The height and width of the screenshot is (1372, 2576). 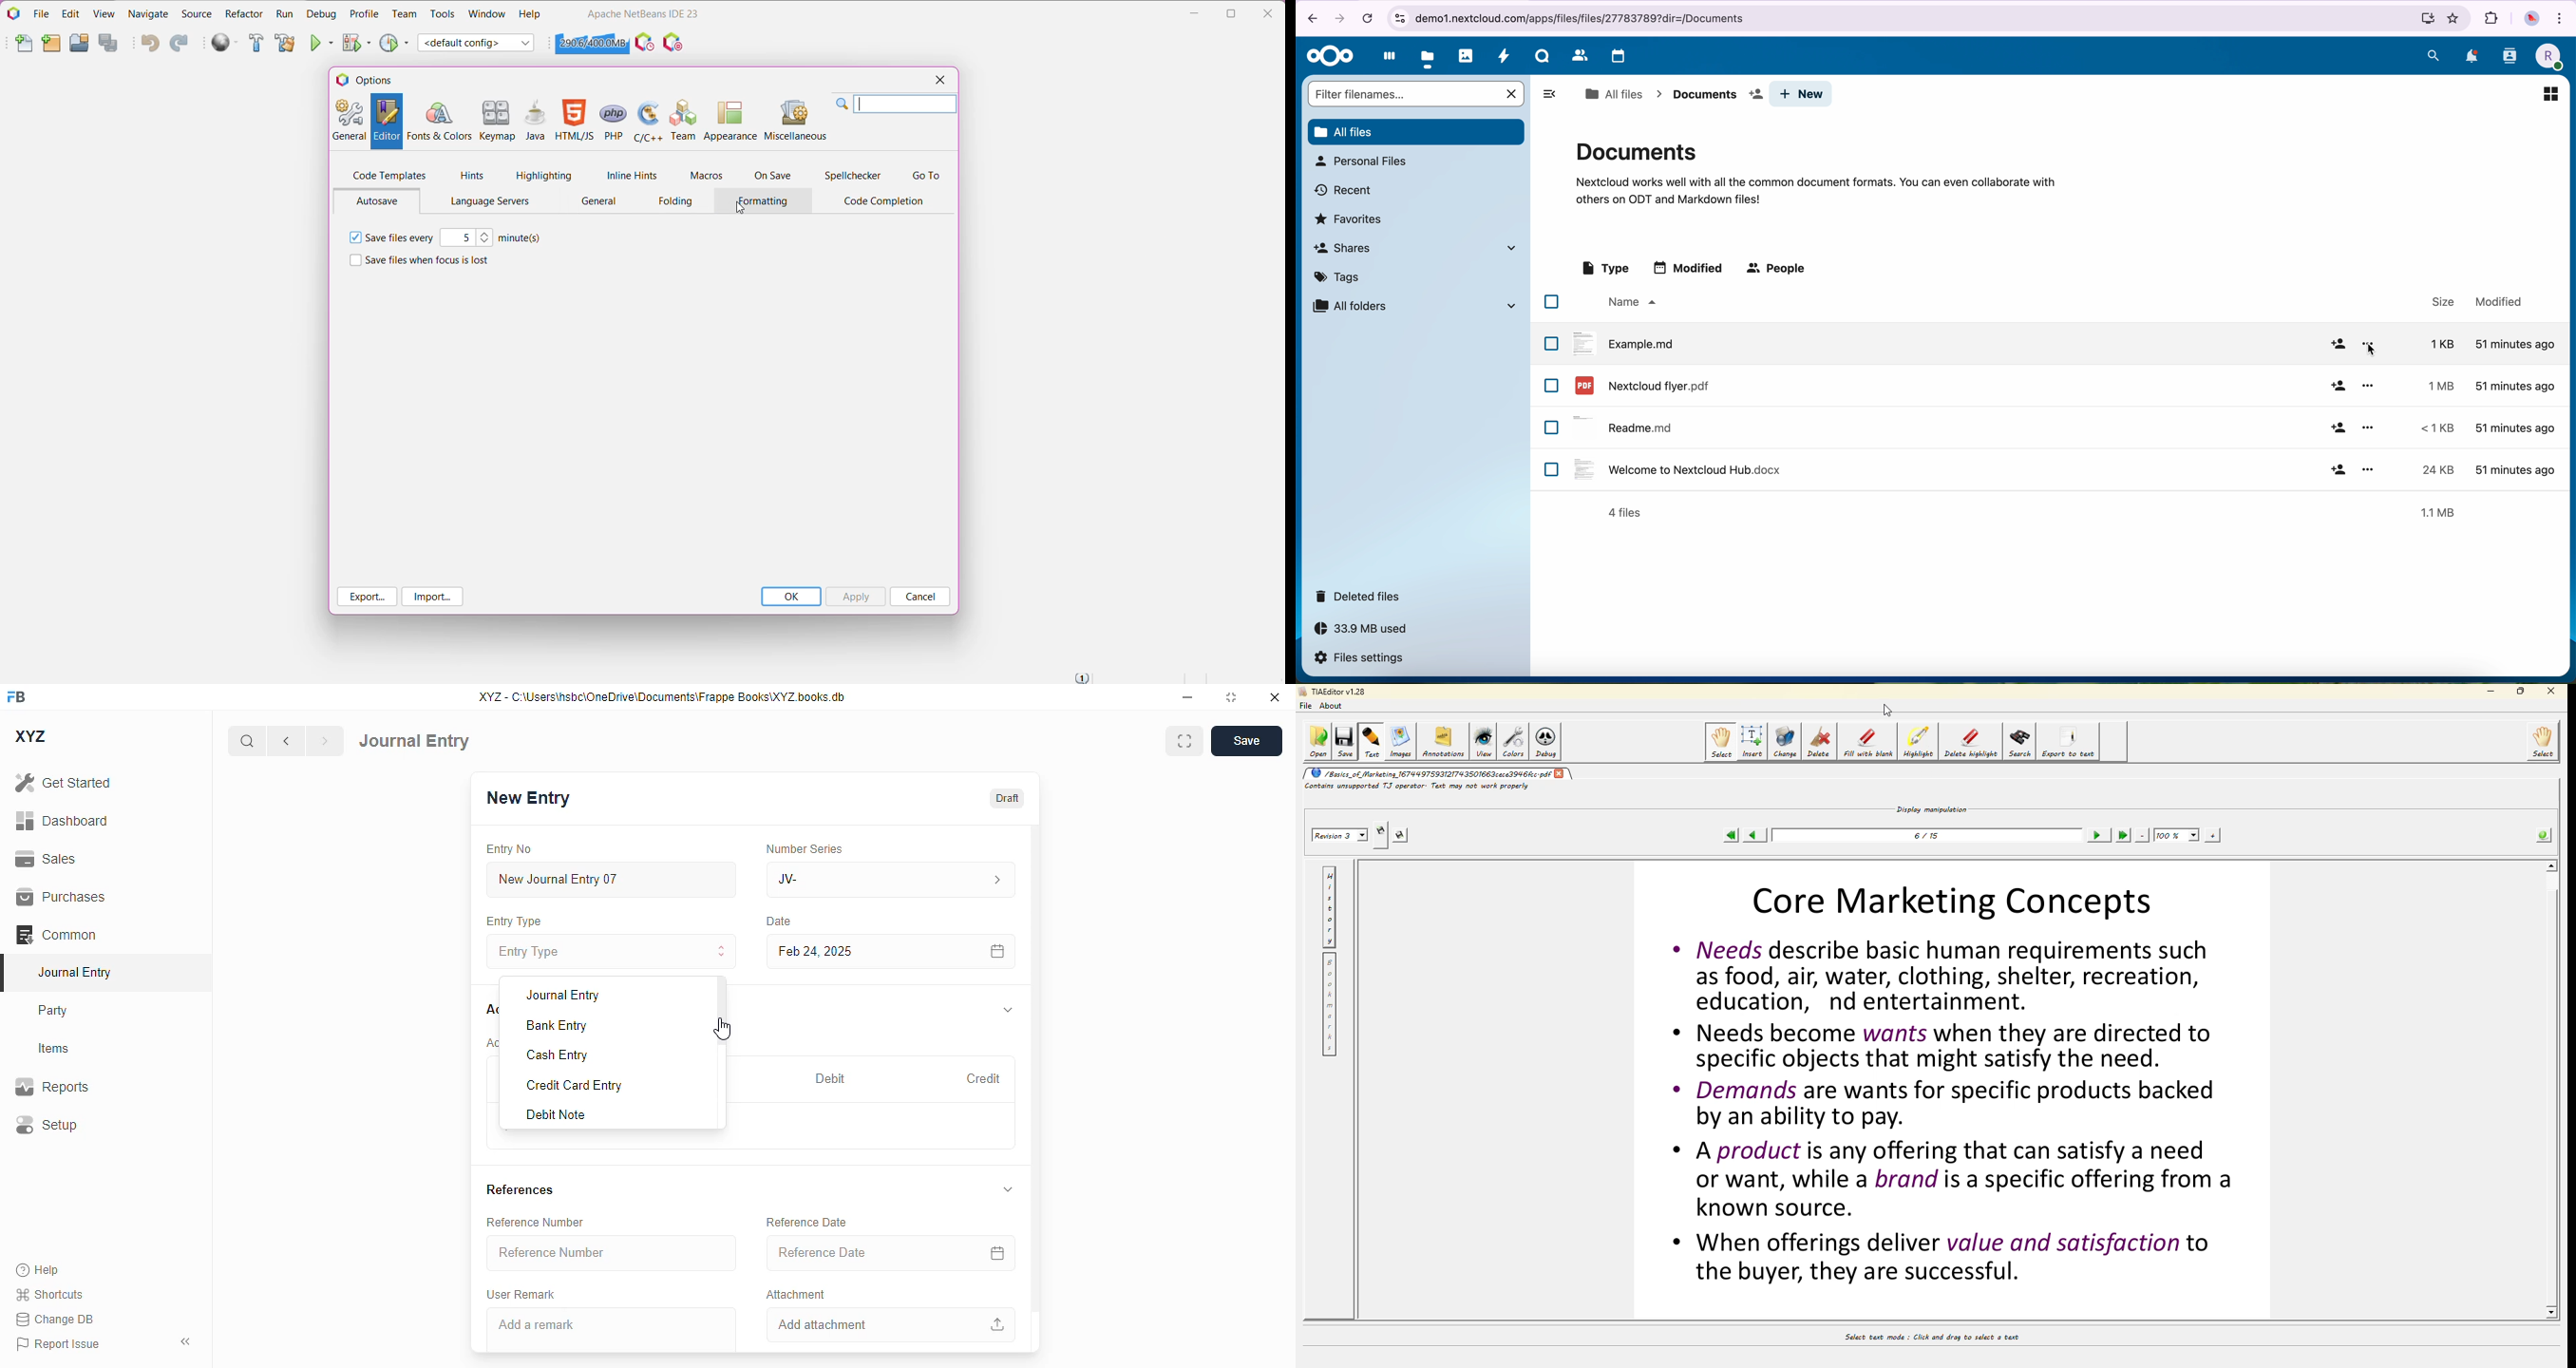 I want to click on example.md, so click(x=1624, y=342).